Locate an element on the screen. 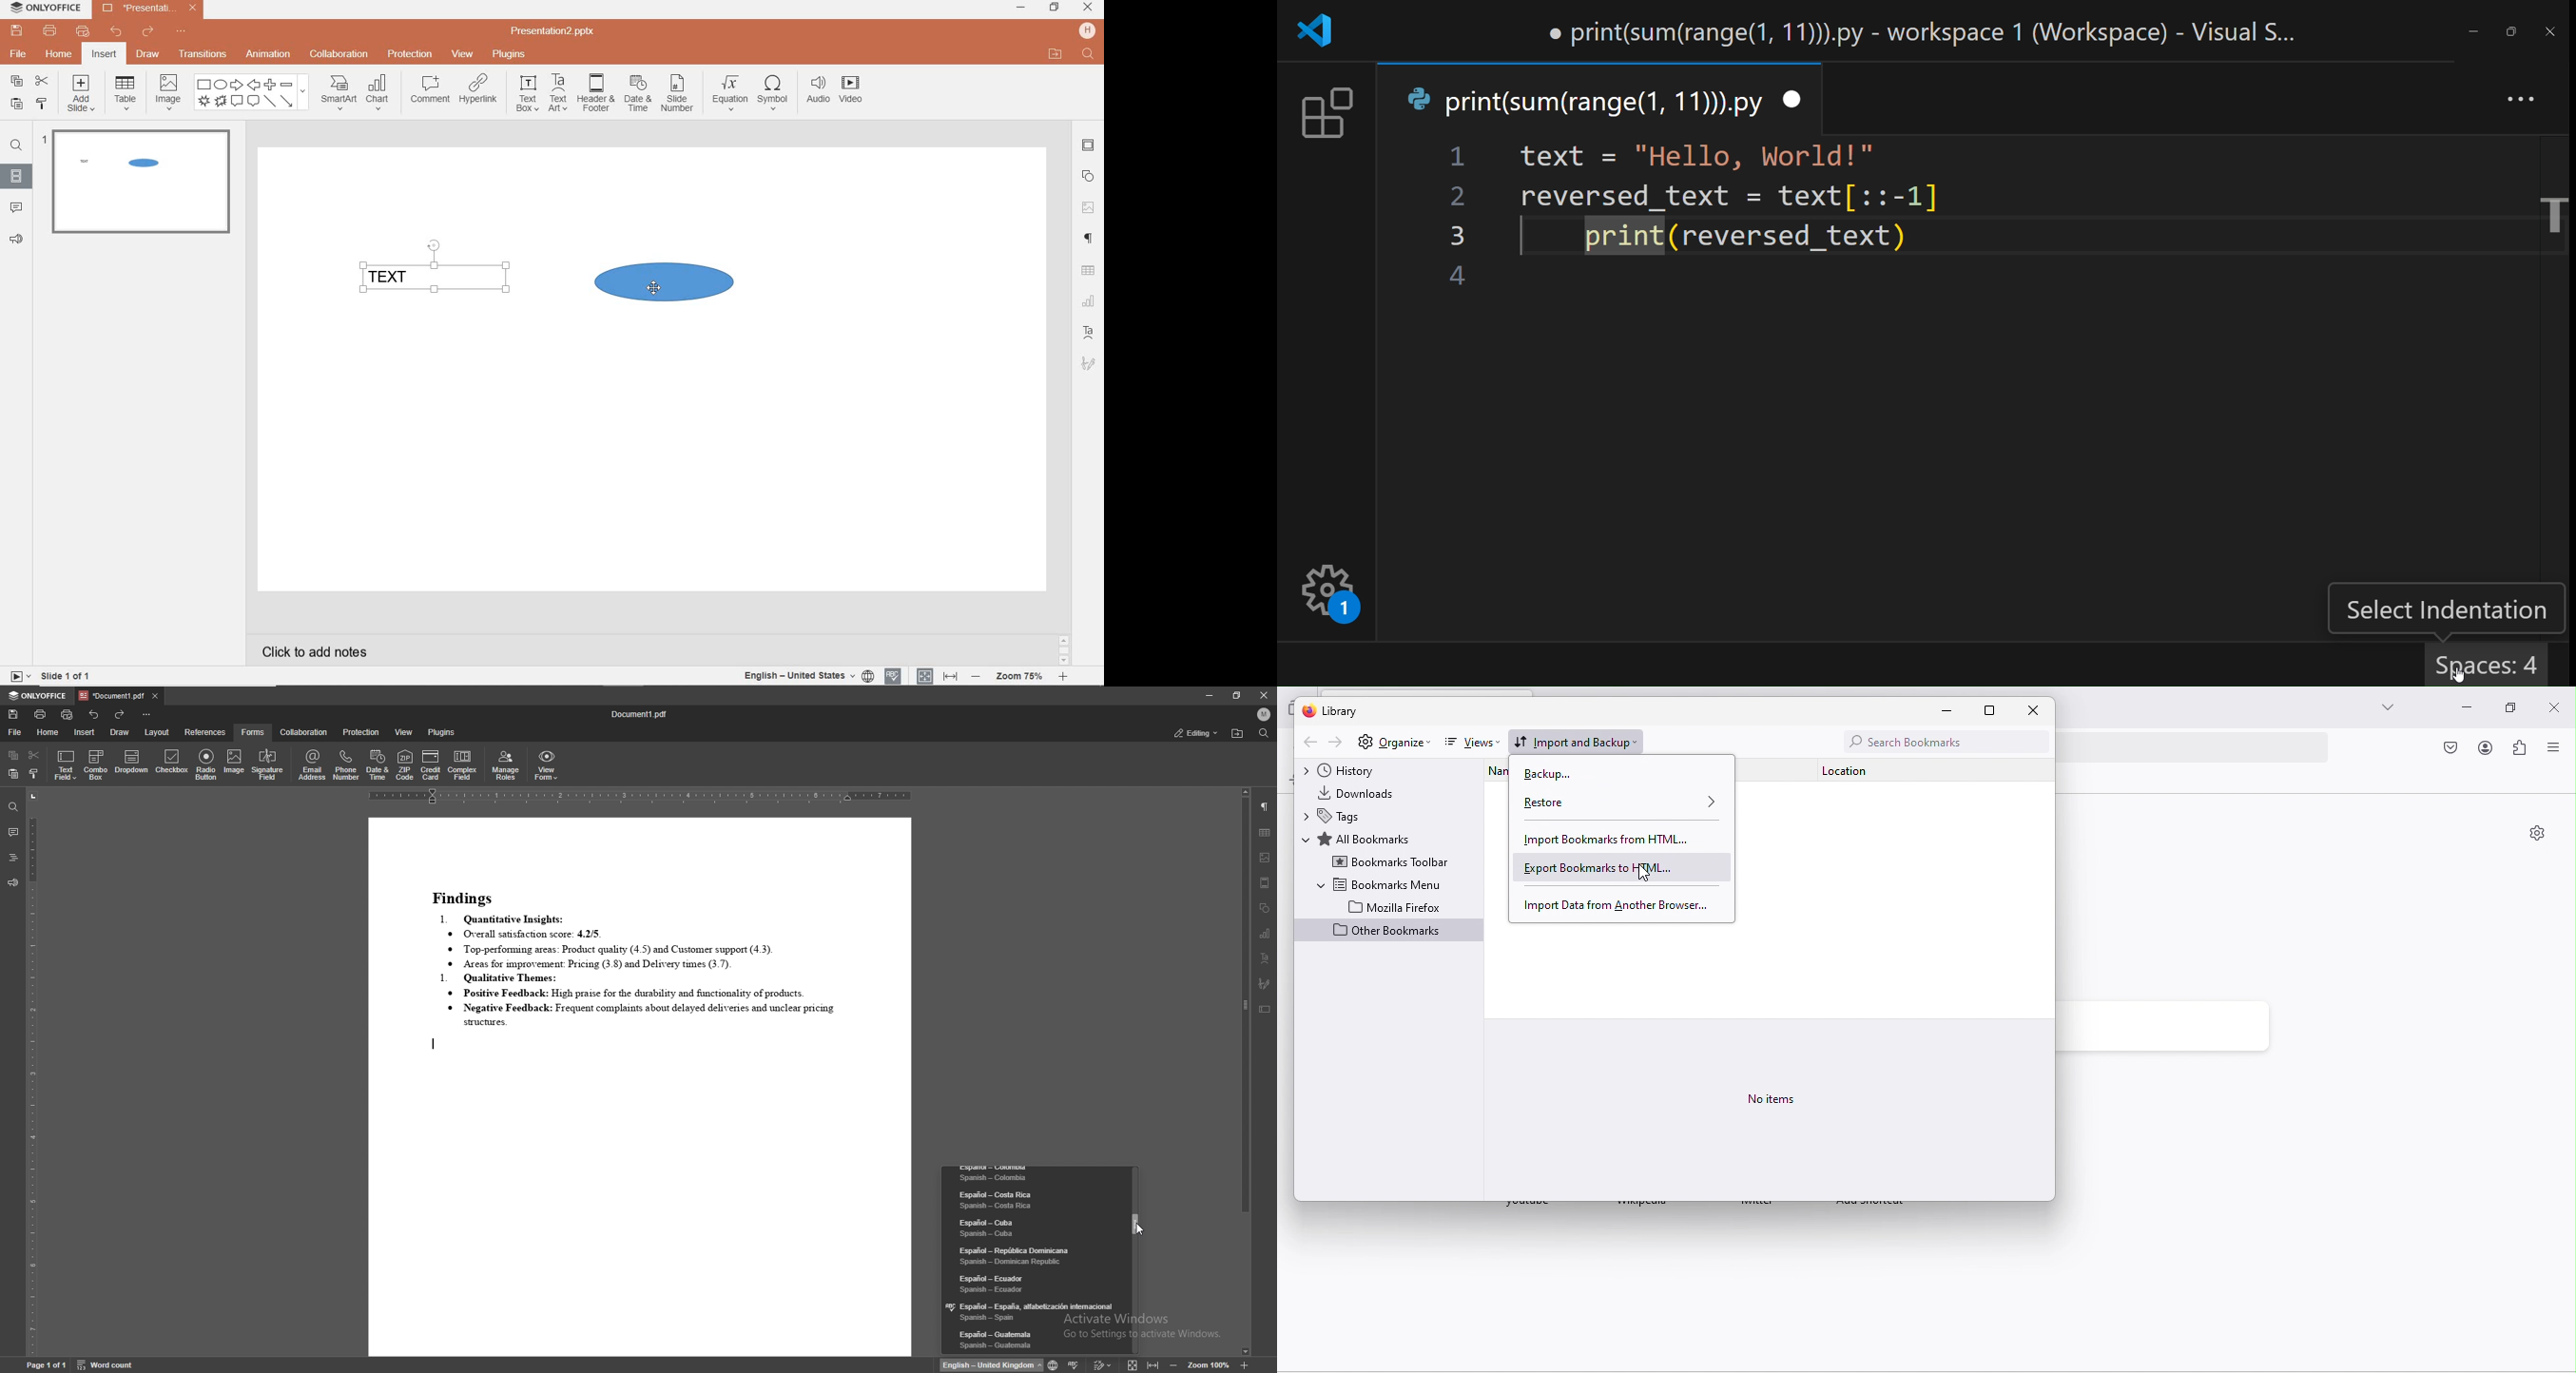 Image resolution: width=2576 pixels, height=1400 pixels. export bookmarks to HTML is located at coordinates (1619, 867).